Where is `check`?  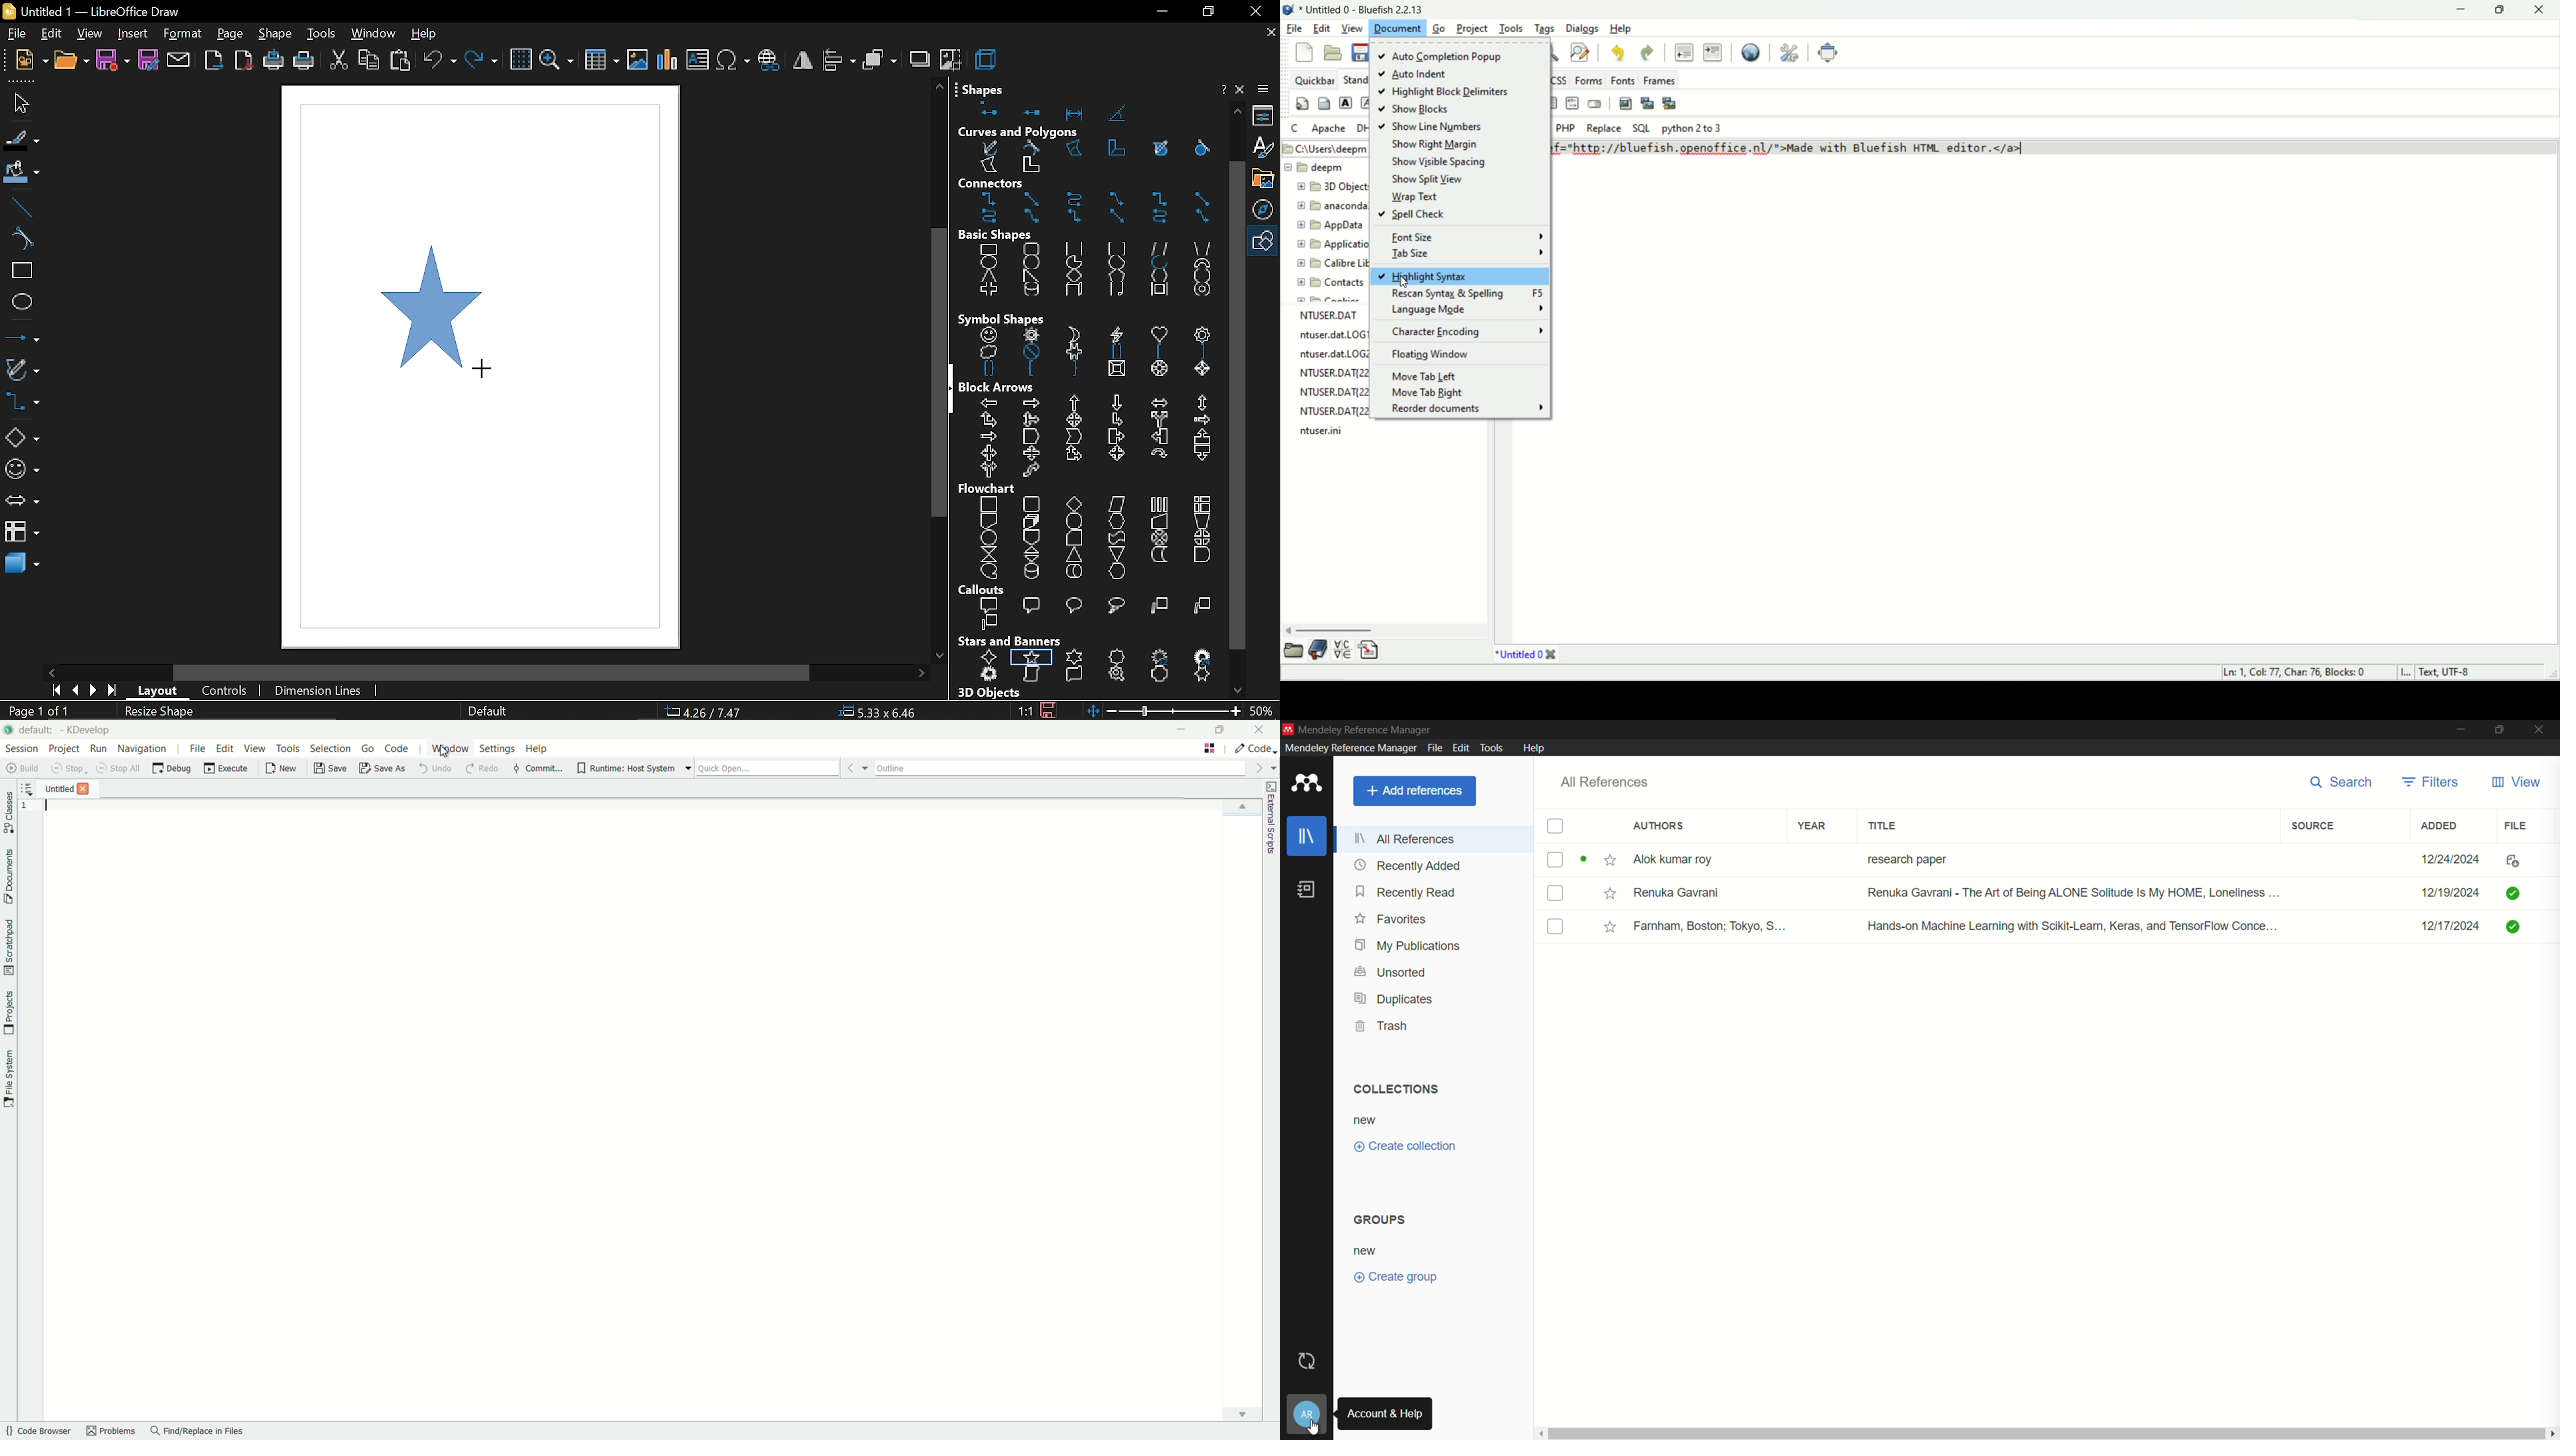
check is located at coordinates (1551, 859).